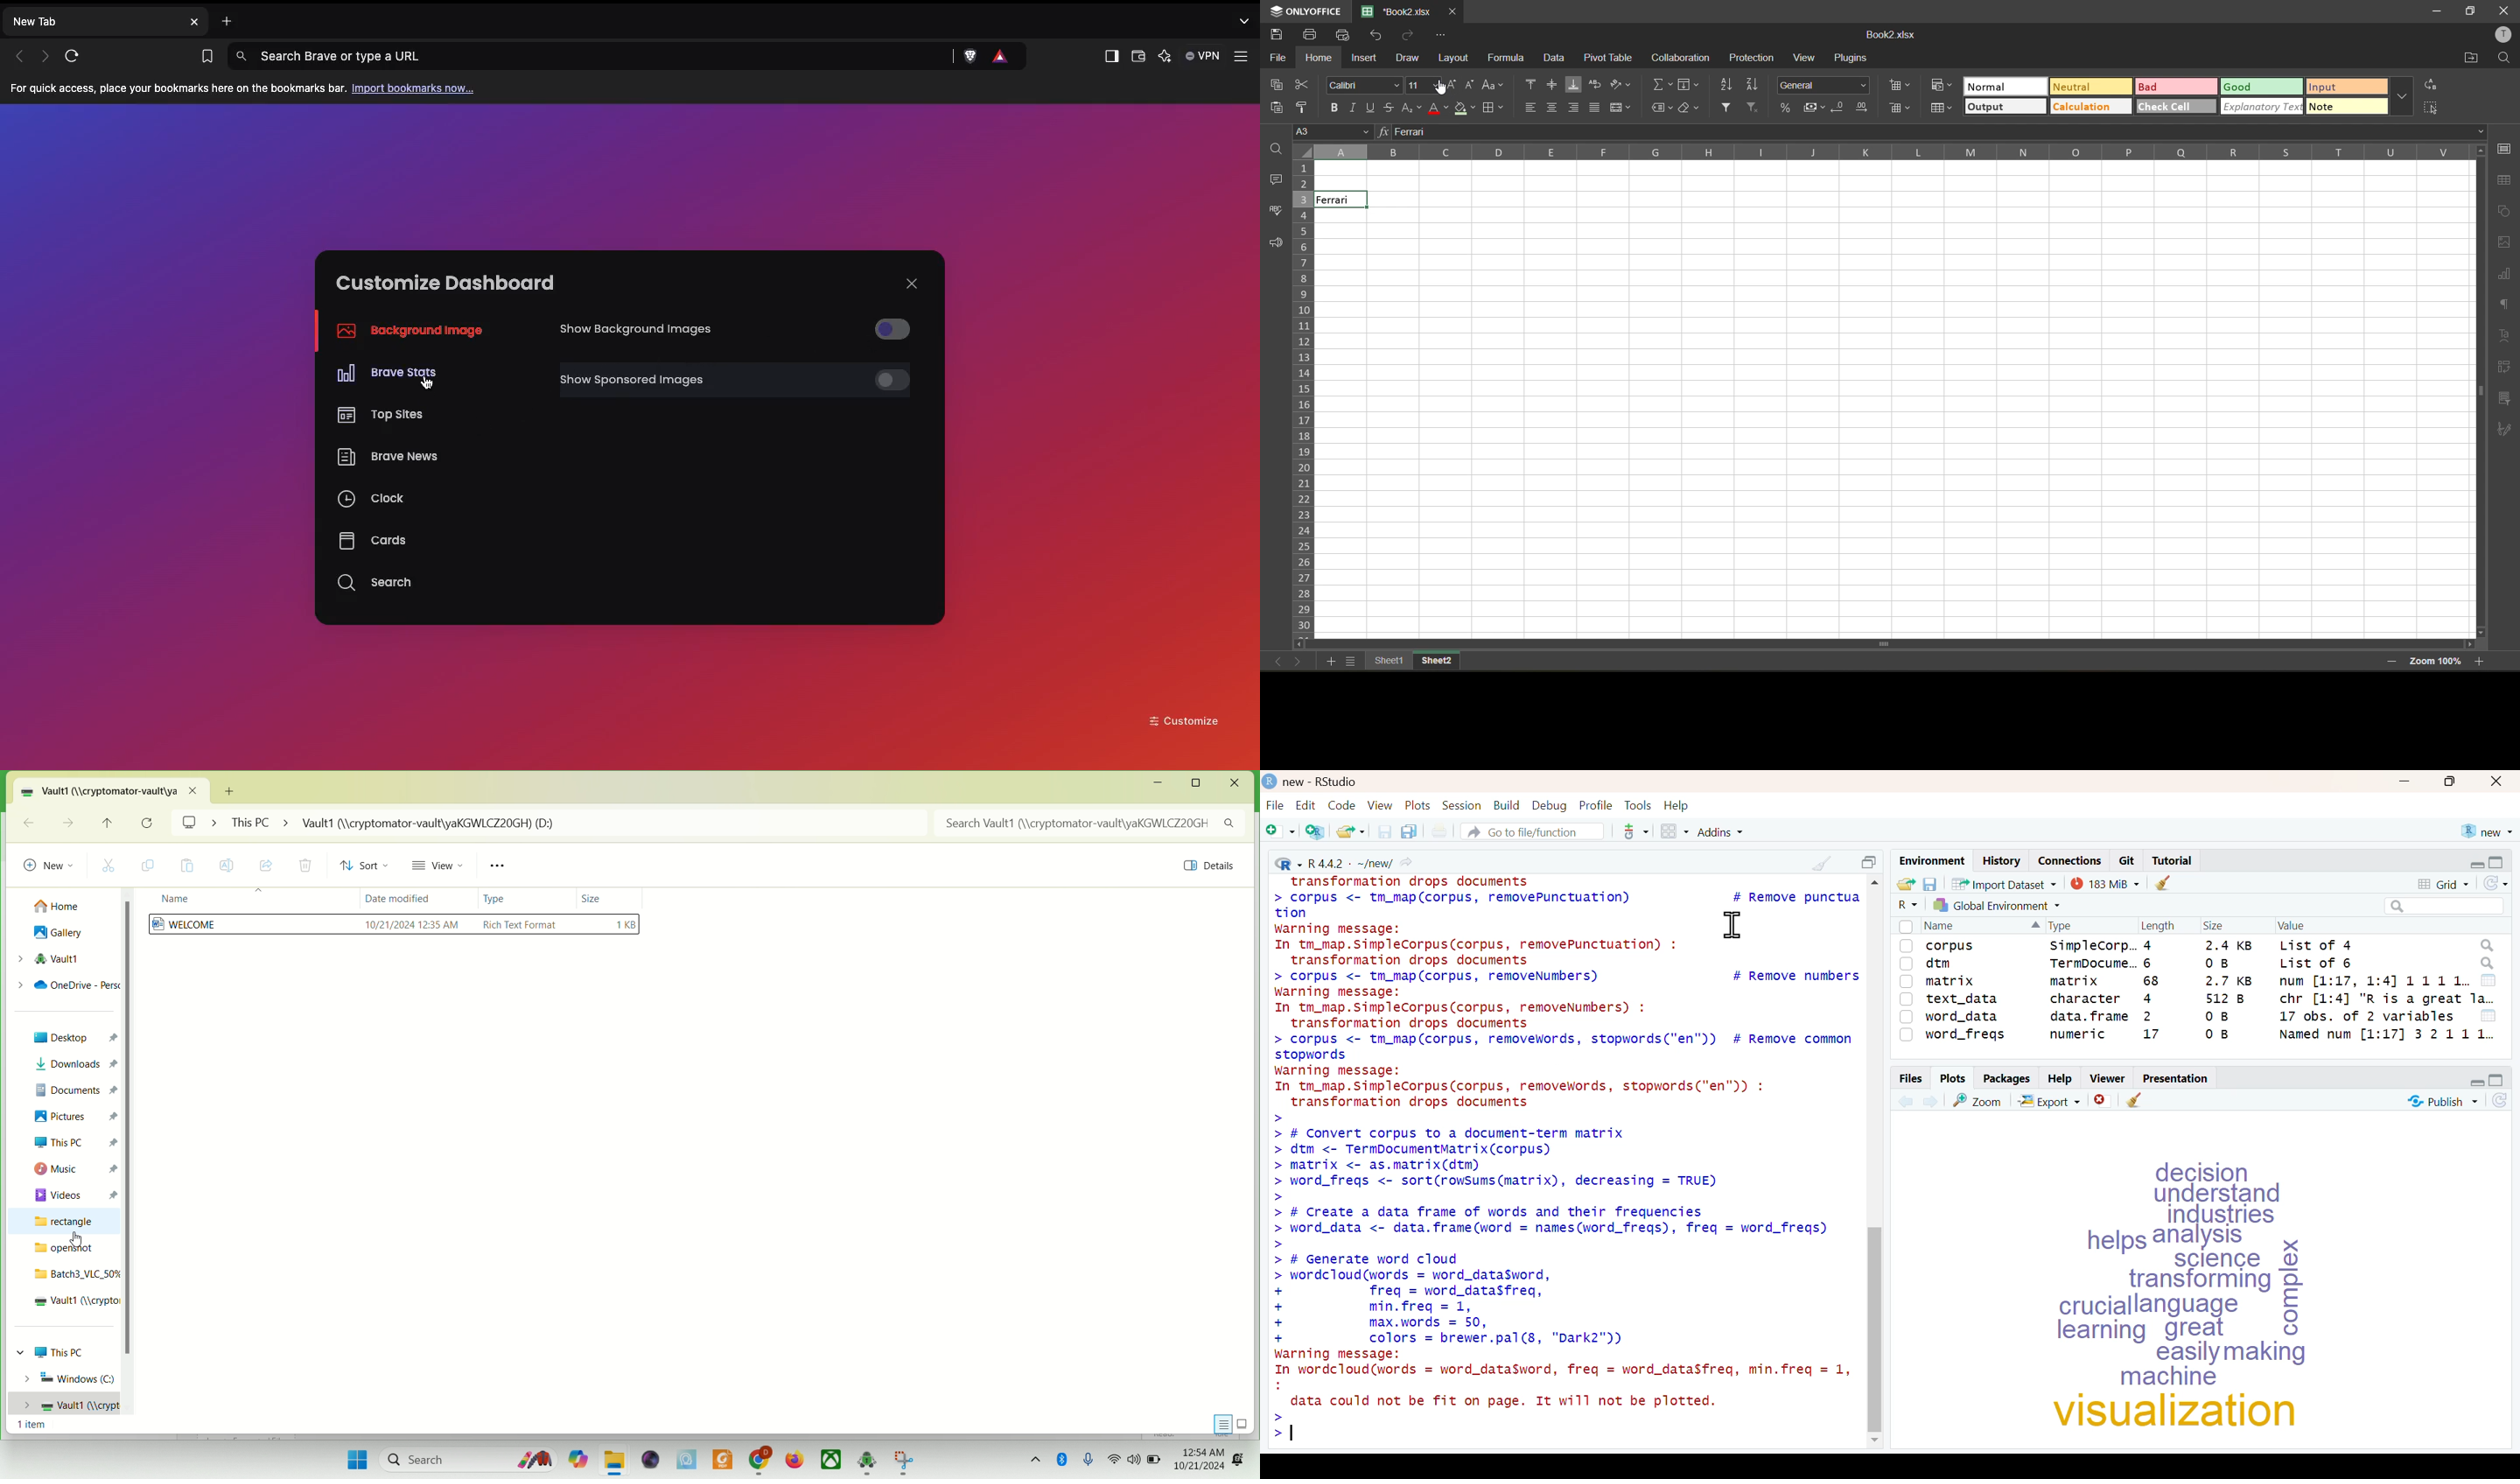 The width and height of the screenshot is (2520, 1484). What do you see at coordinates (1889, 642) in the screenshot?
I see `Vertical Scrollbar` at bounding box center [1889, 642].